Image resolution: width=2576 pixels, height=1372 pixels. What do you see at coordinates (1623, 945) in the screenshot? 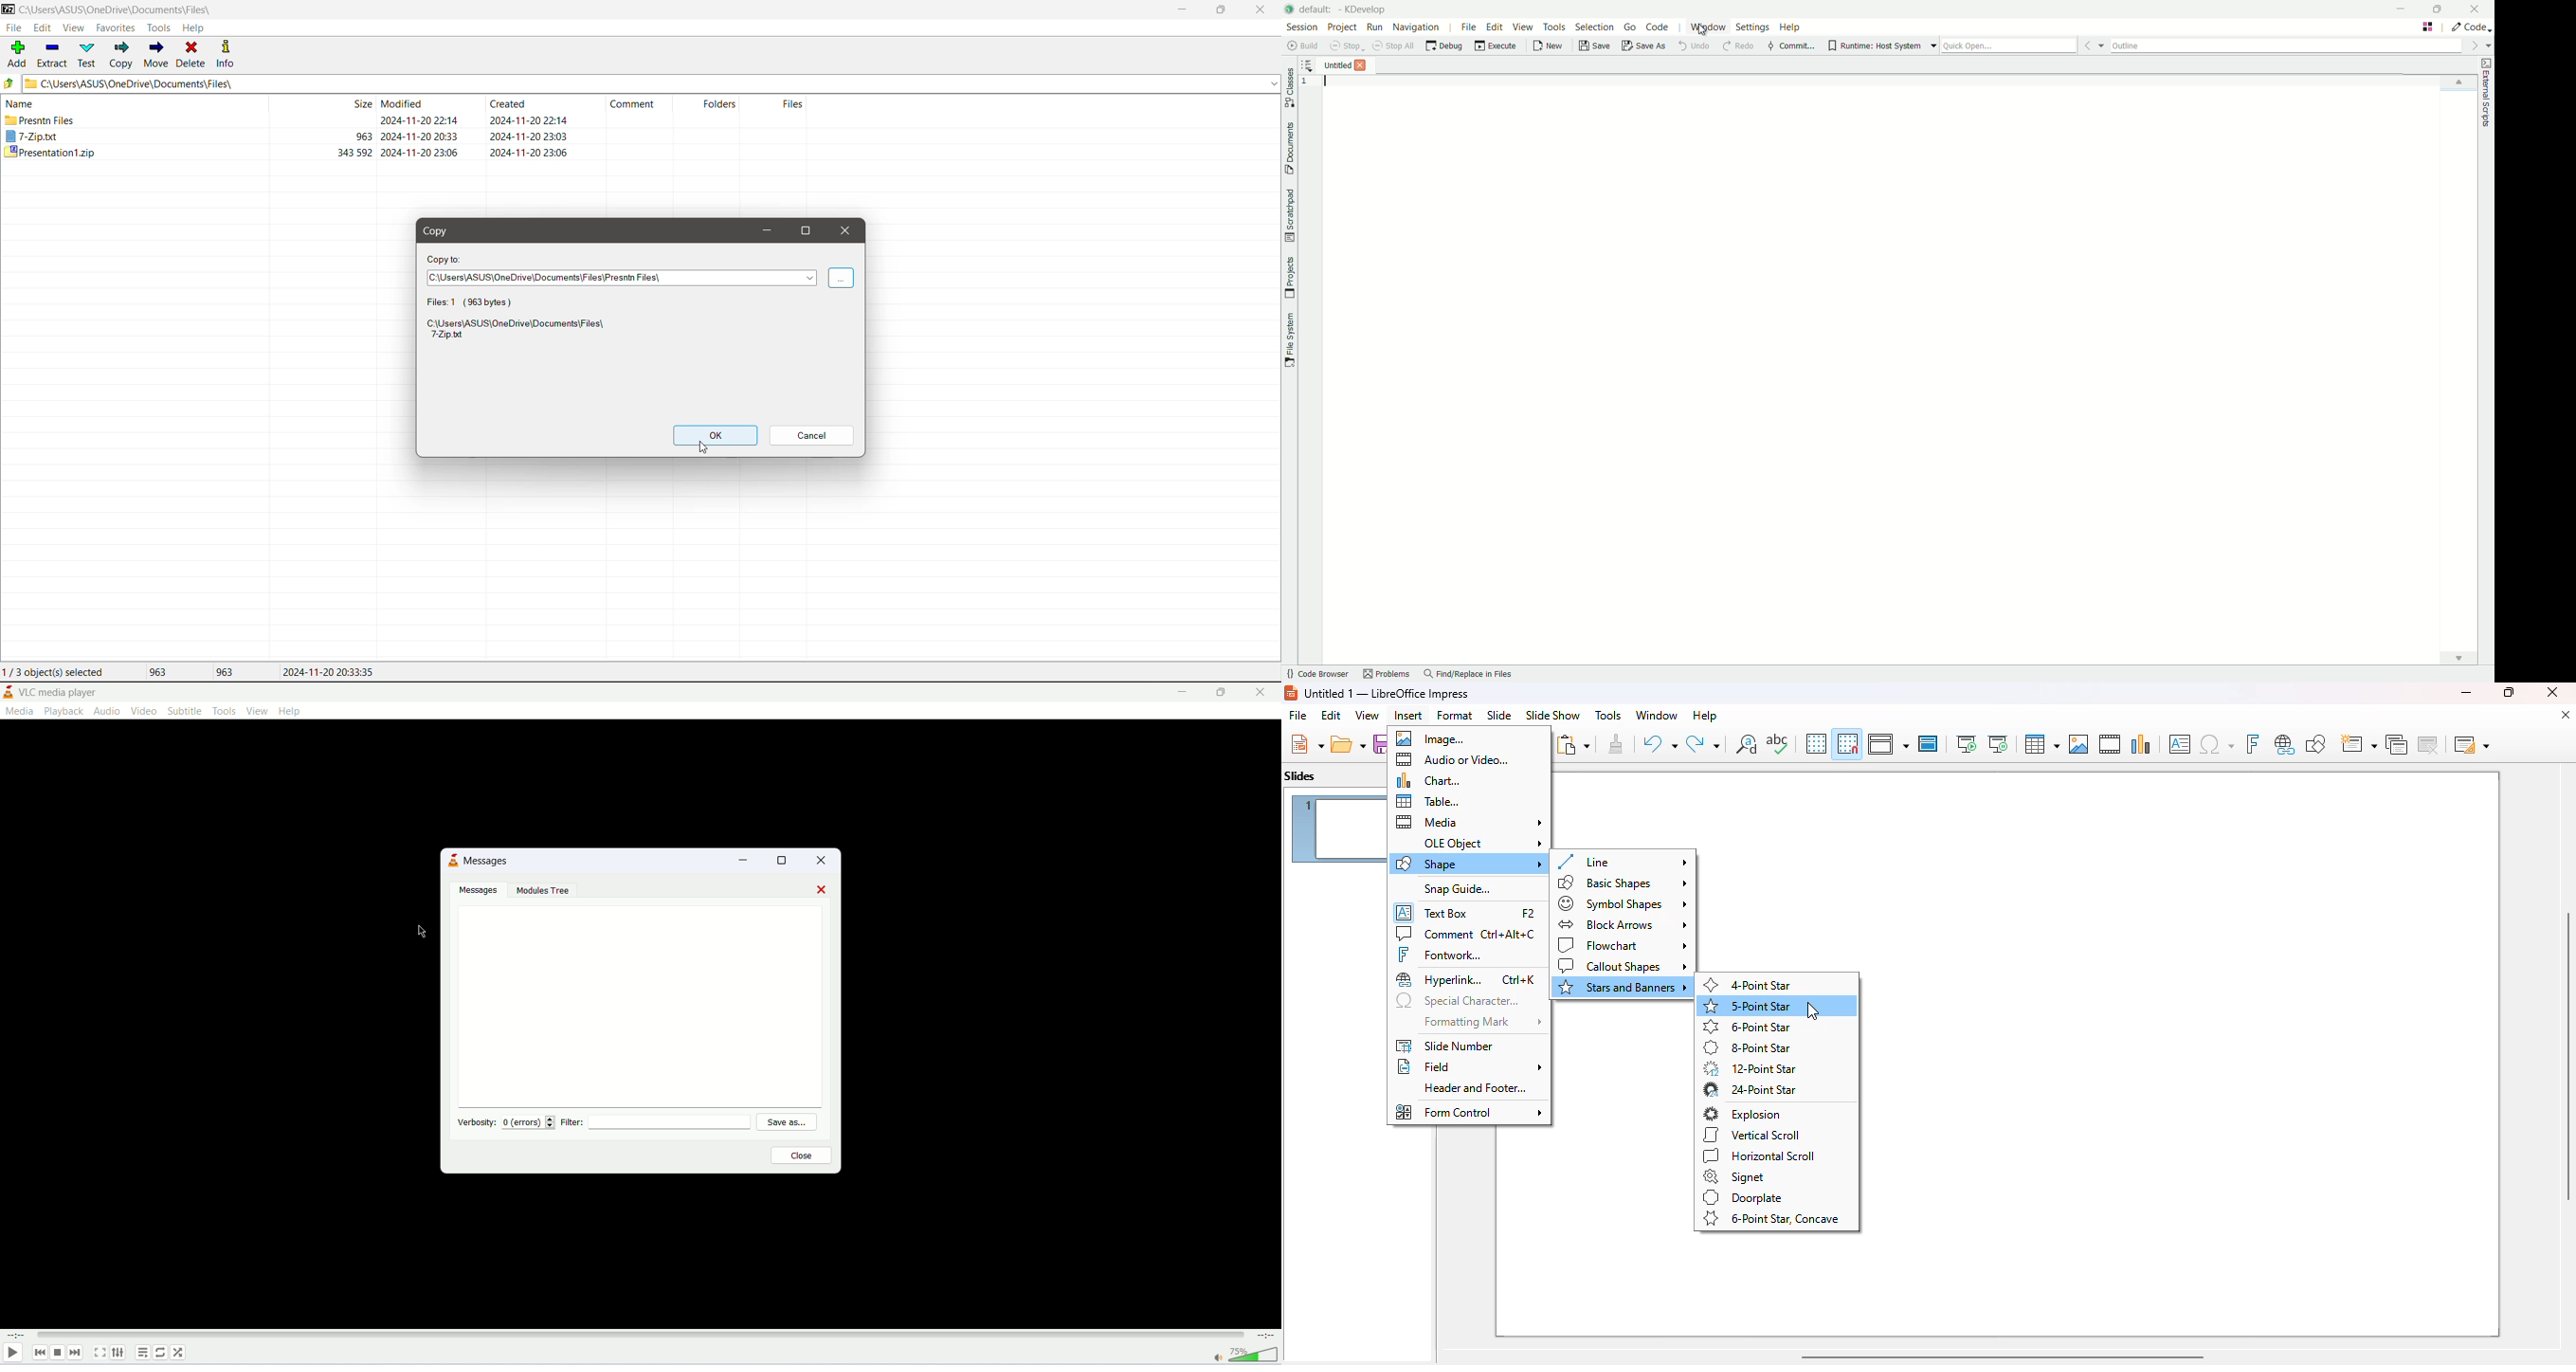
I see `flowchart` at bounding box center [1623, 945].